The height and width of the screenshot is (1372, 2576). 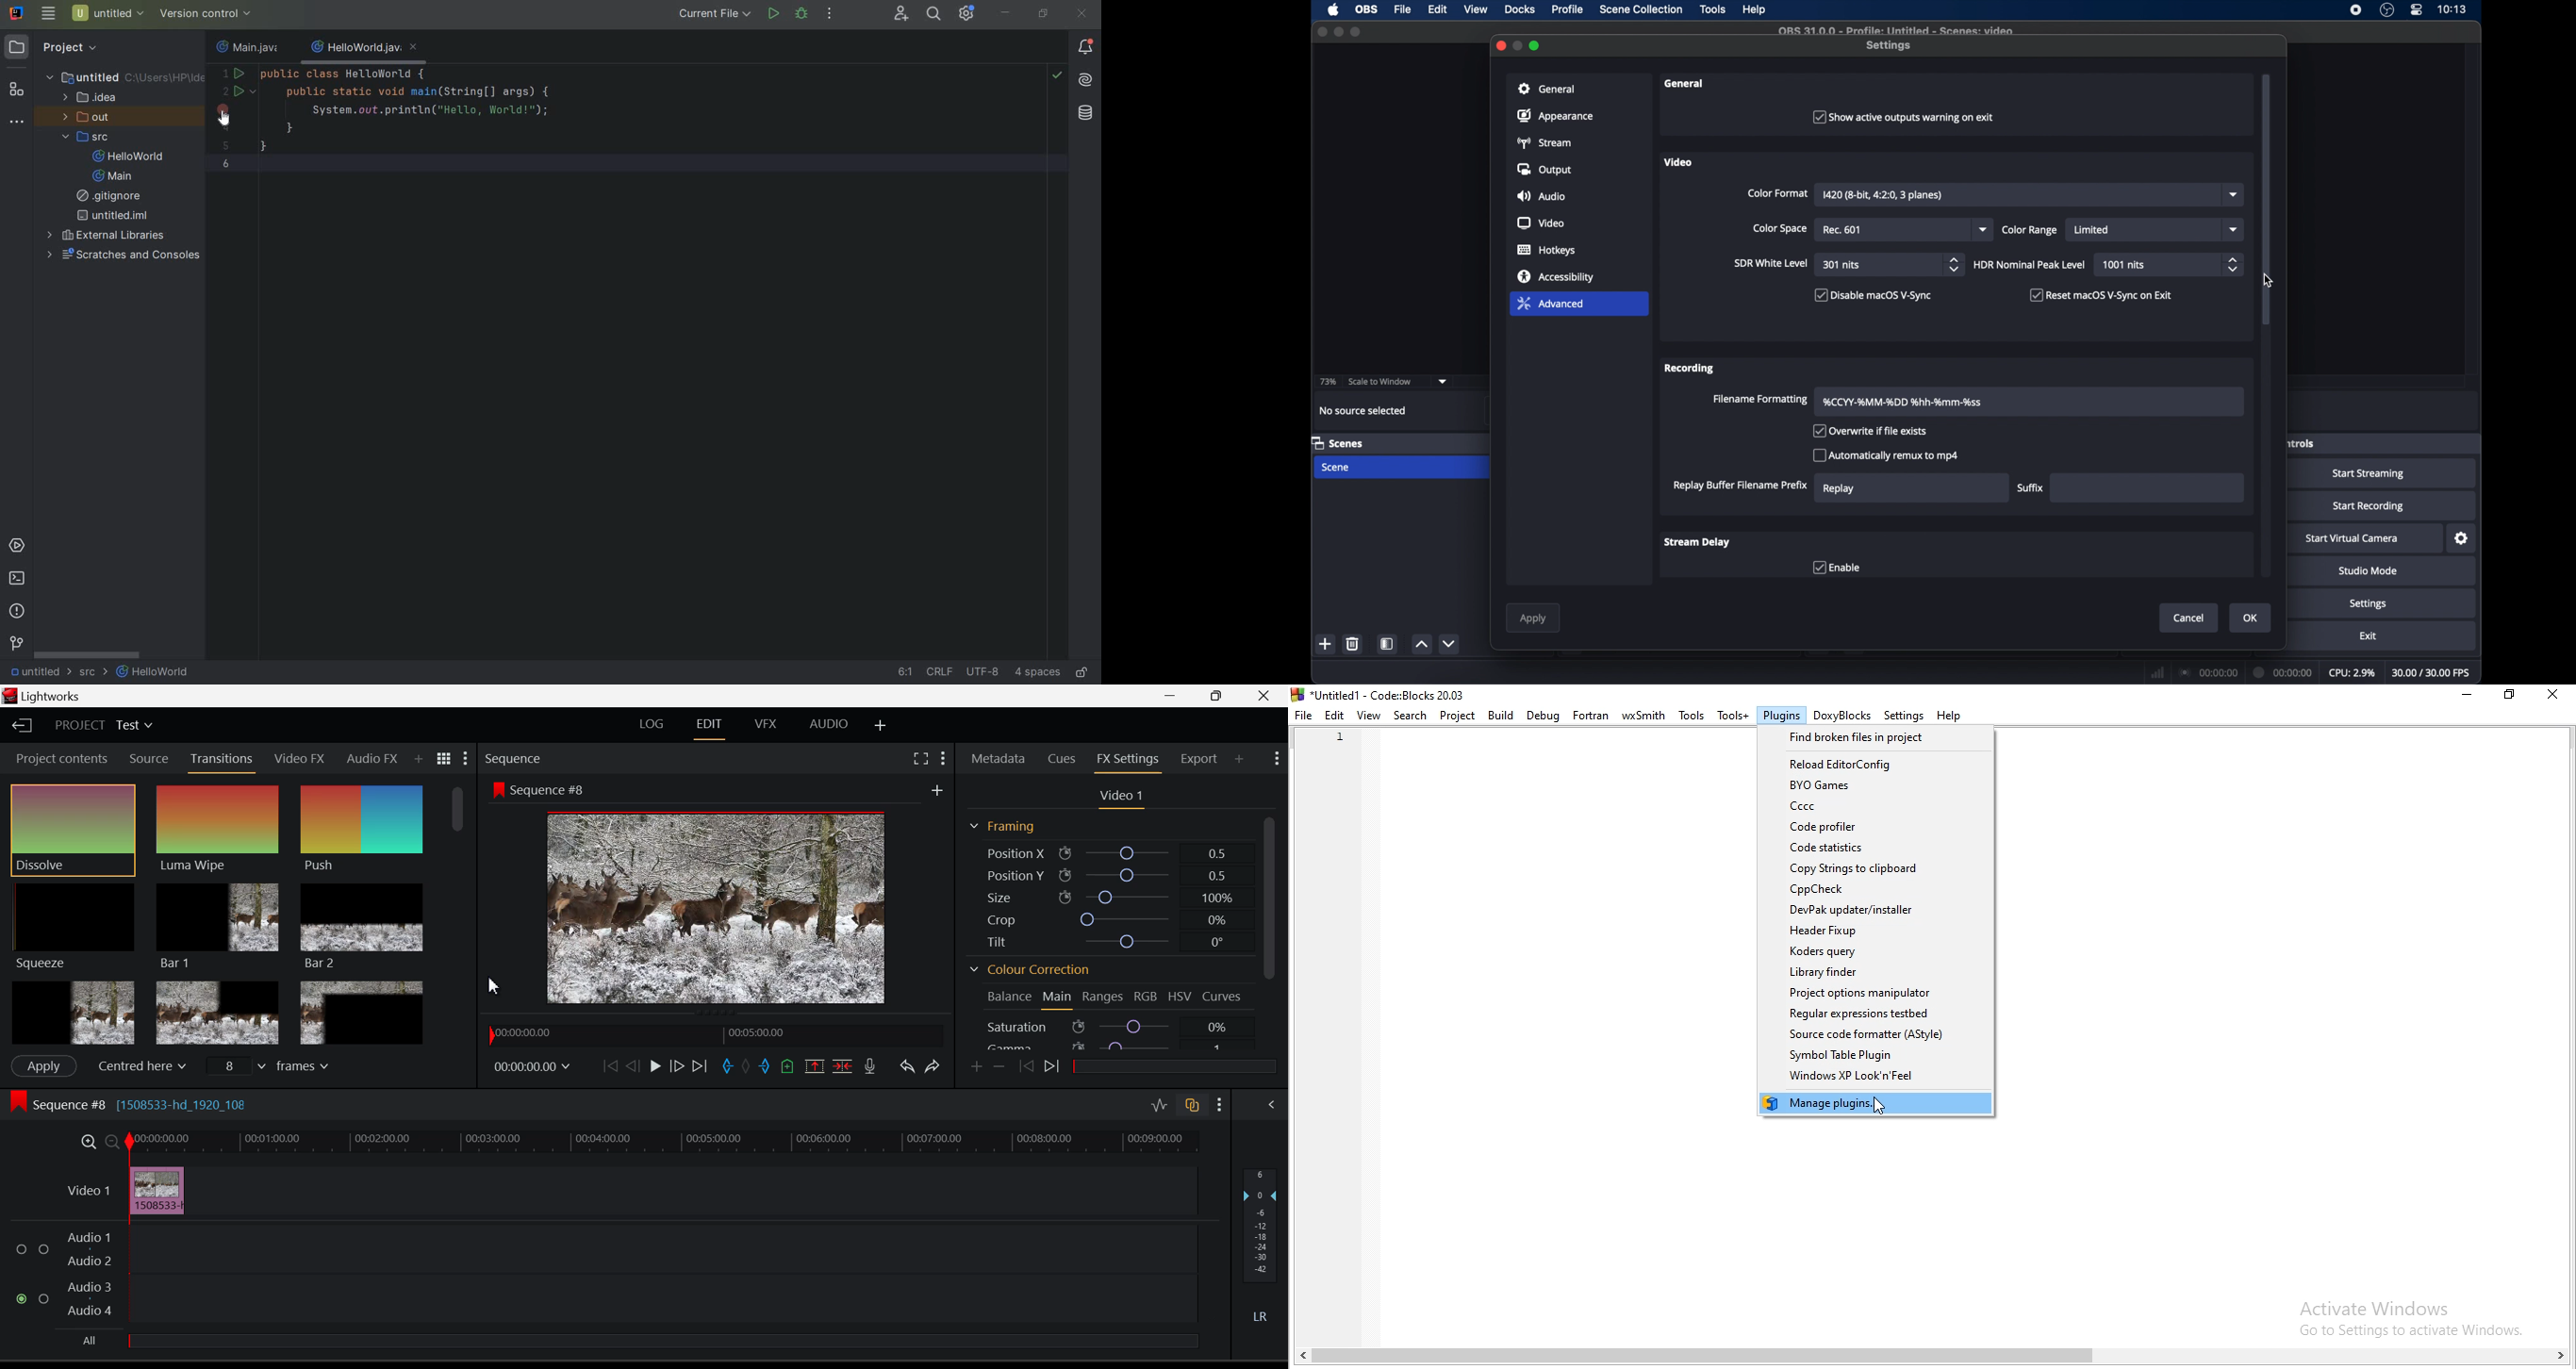 I want to click on cancel, so click(x=2191, y=618).